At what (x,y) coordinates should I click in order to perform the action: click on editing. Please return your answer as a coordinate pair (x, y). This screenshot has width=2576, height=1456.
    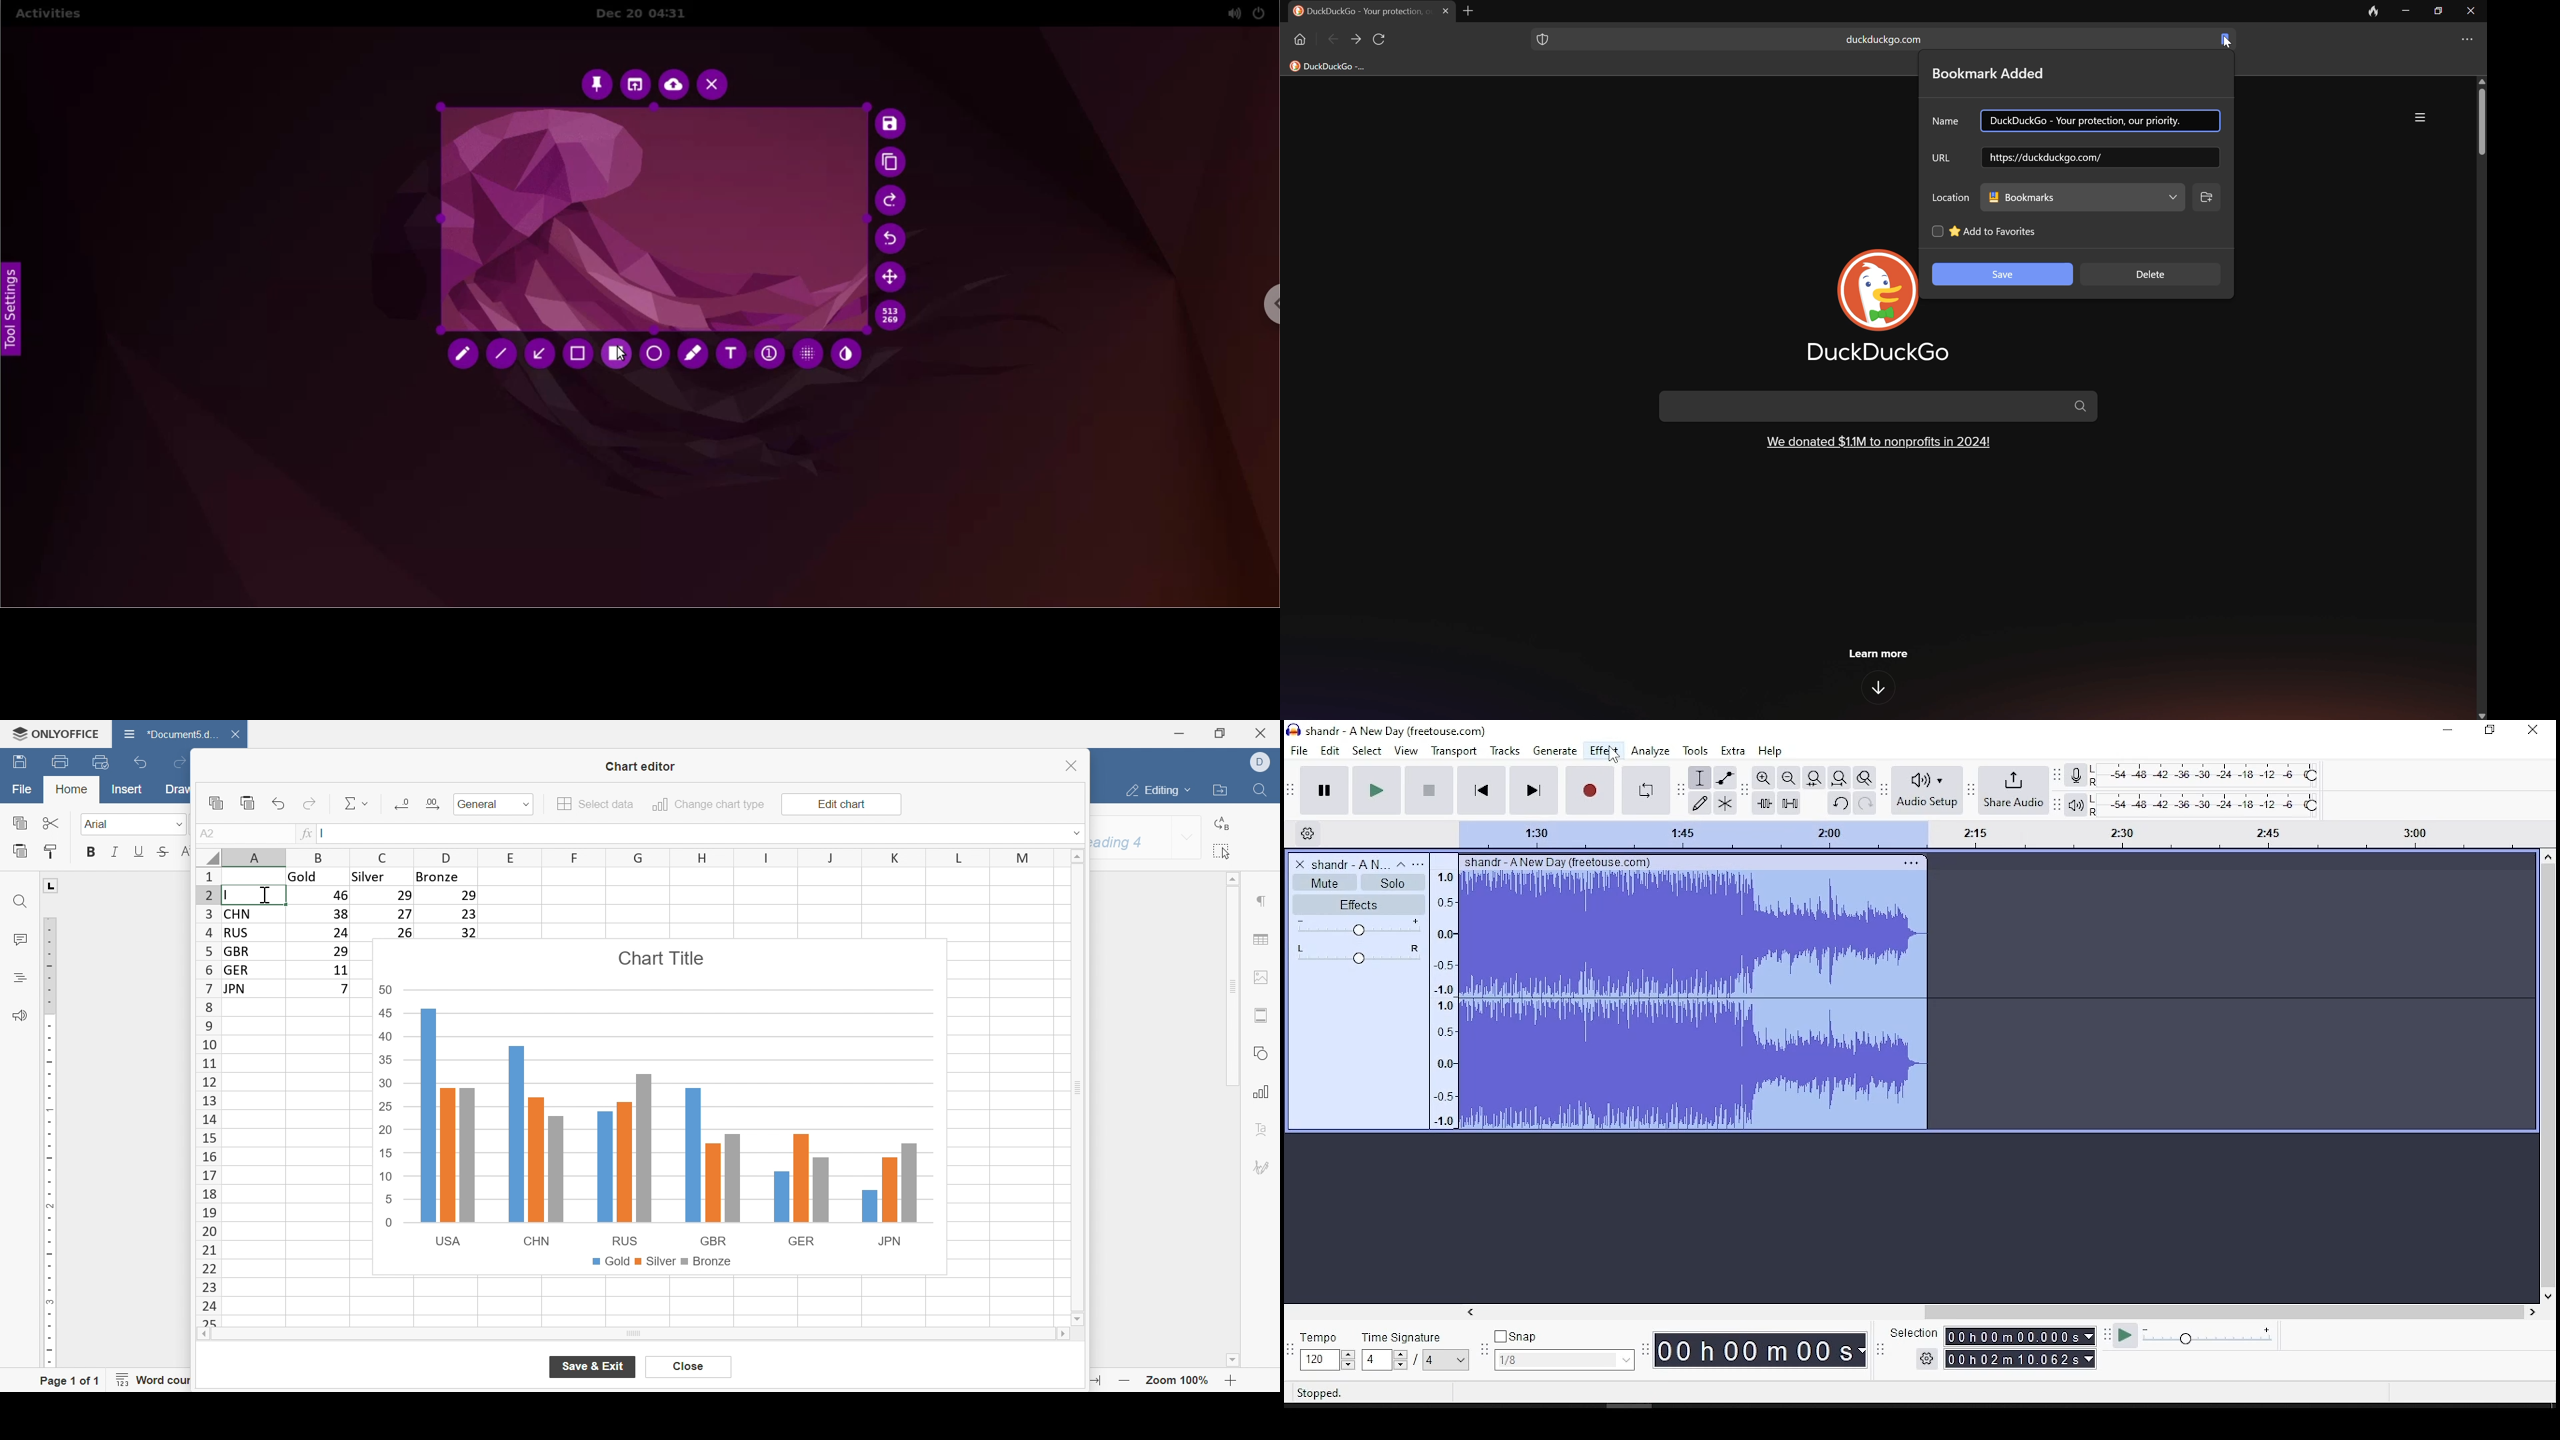
    Looking at the image, I should click on (1159, 791).